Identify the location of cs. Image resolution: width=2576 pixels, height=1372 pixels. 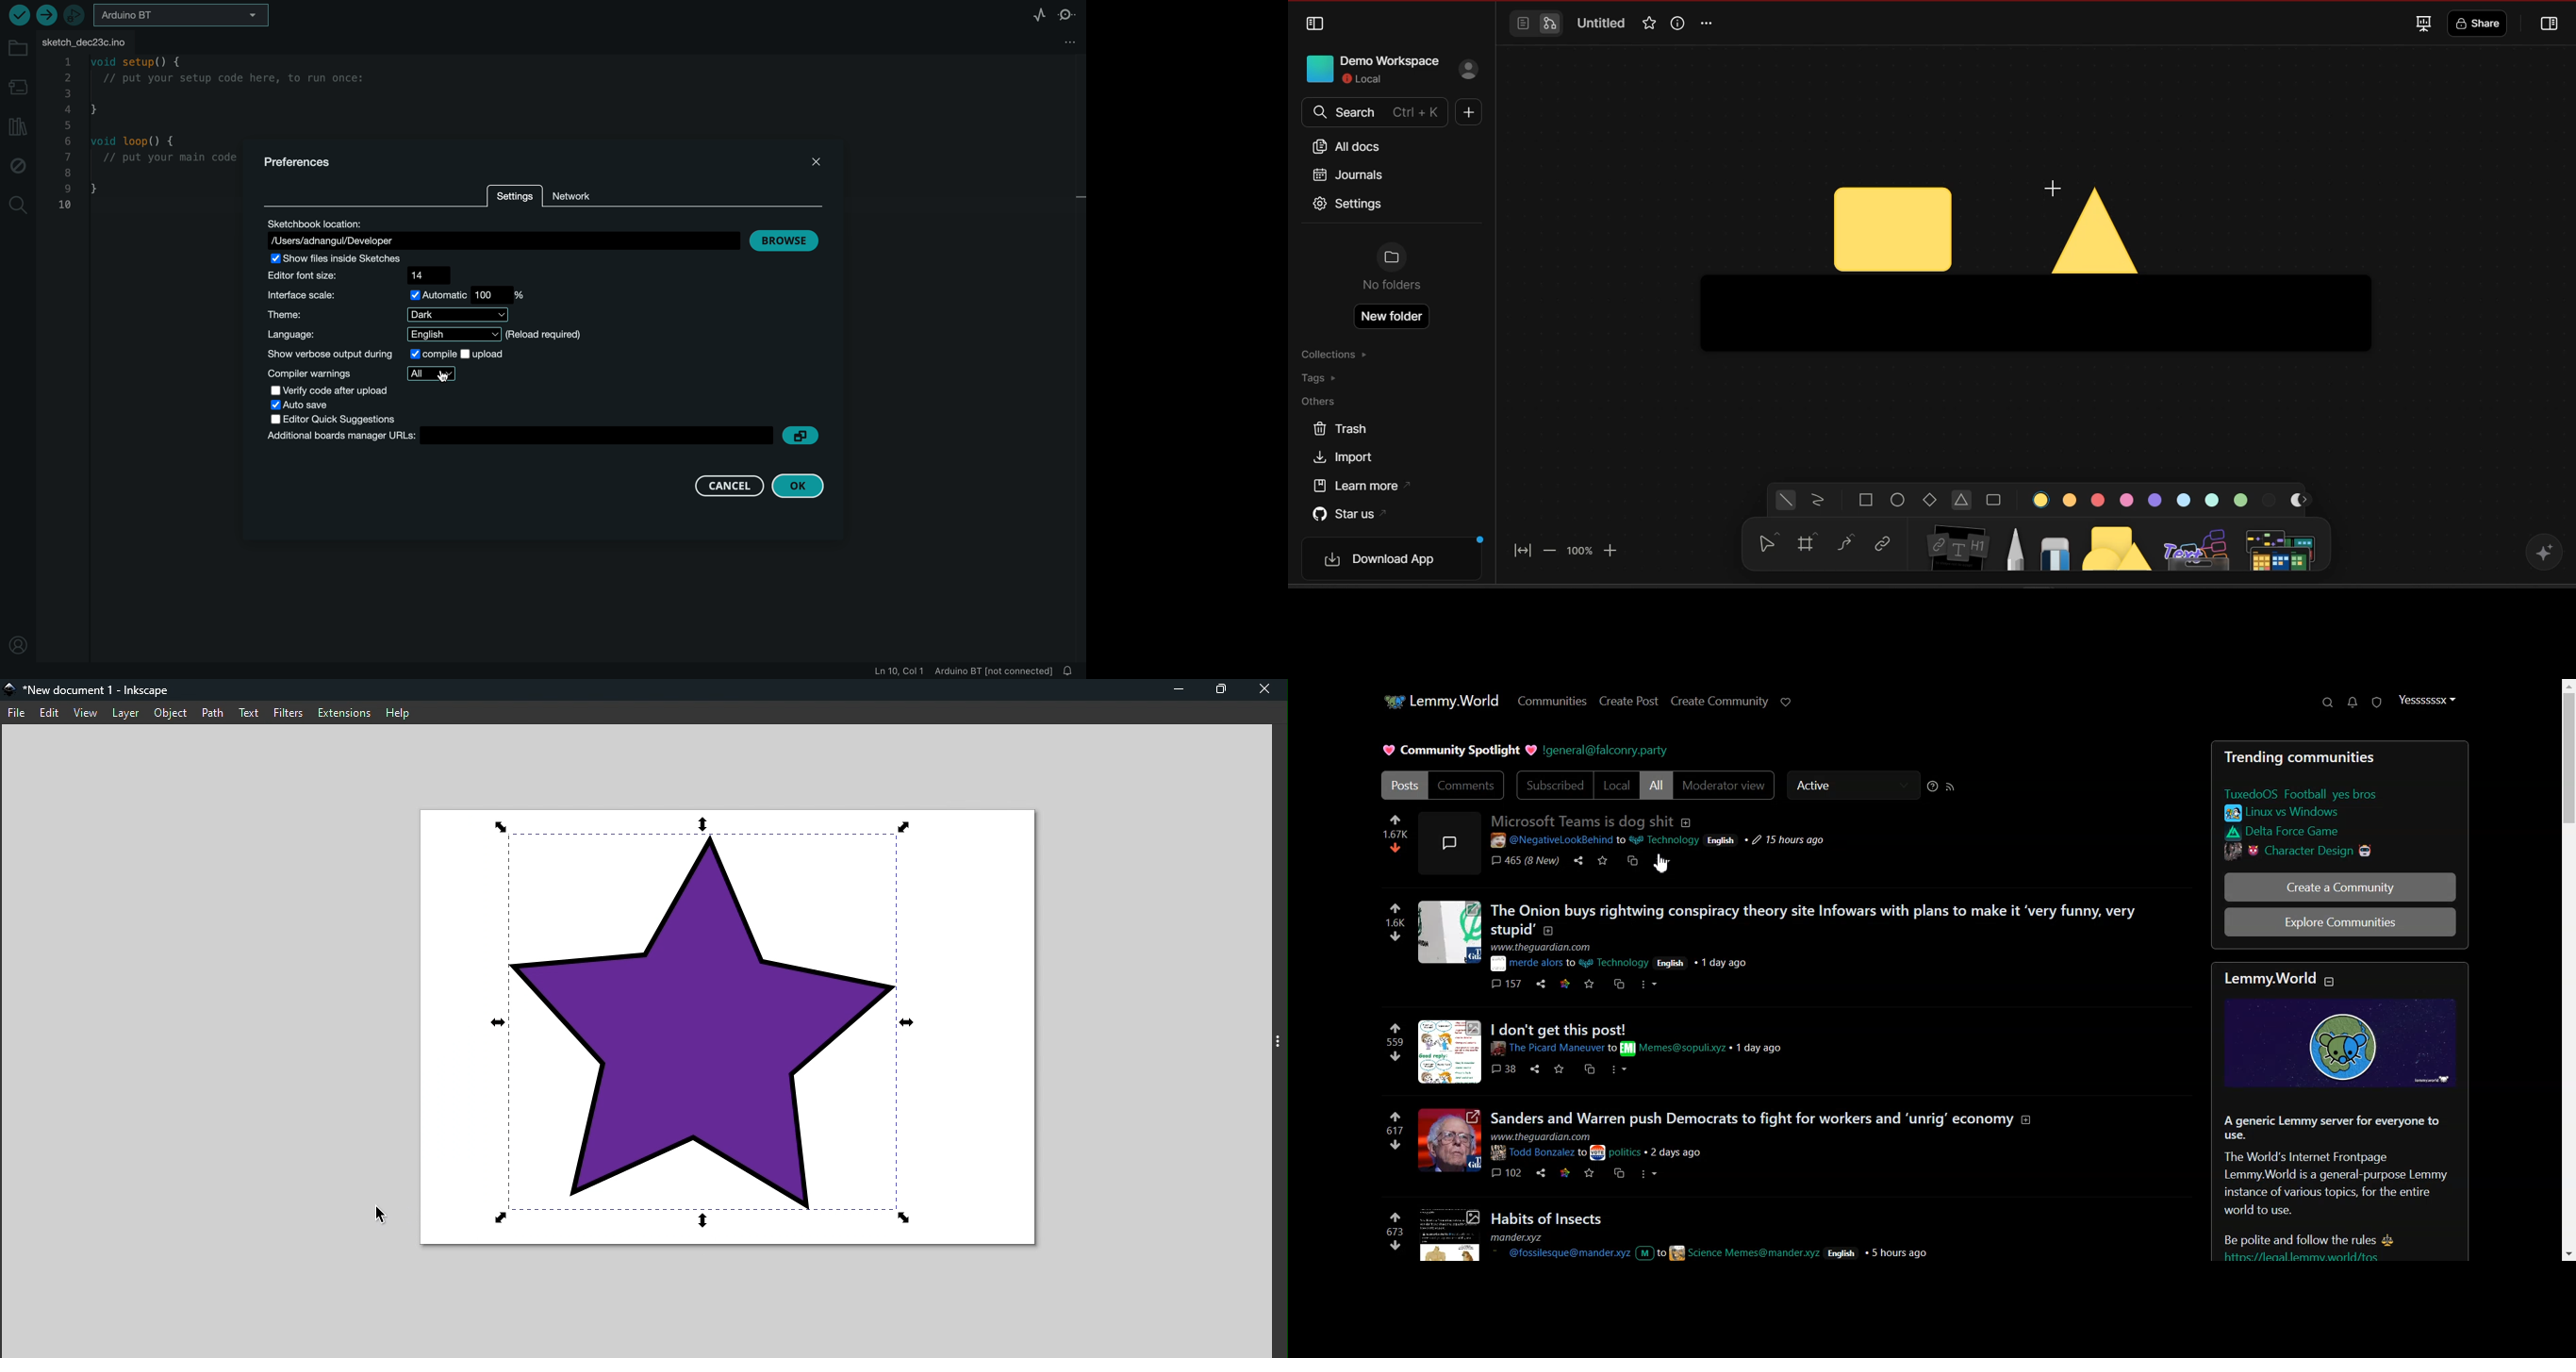
(1634, 864).